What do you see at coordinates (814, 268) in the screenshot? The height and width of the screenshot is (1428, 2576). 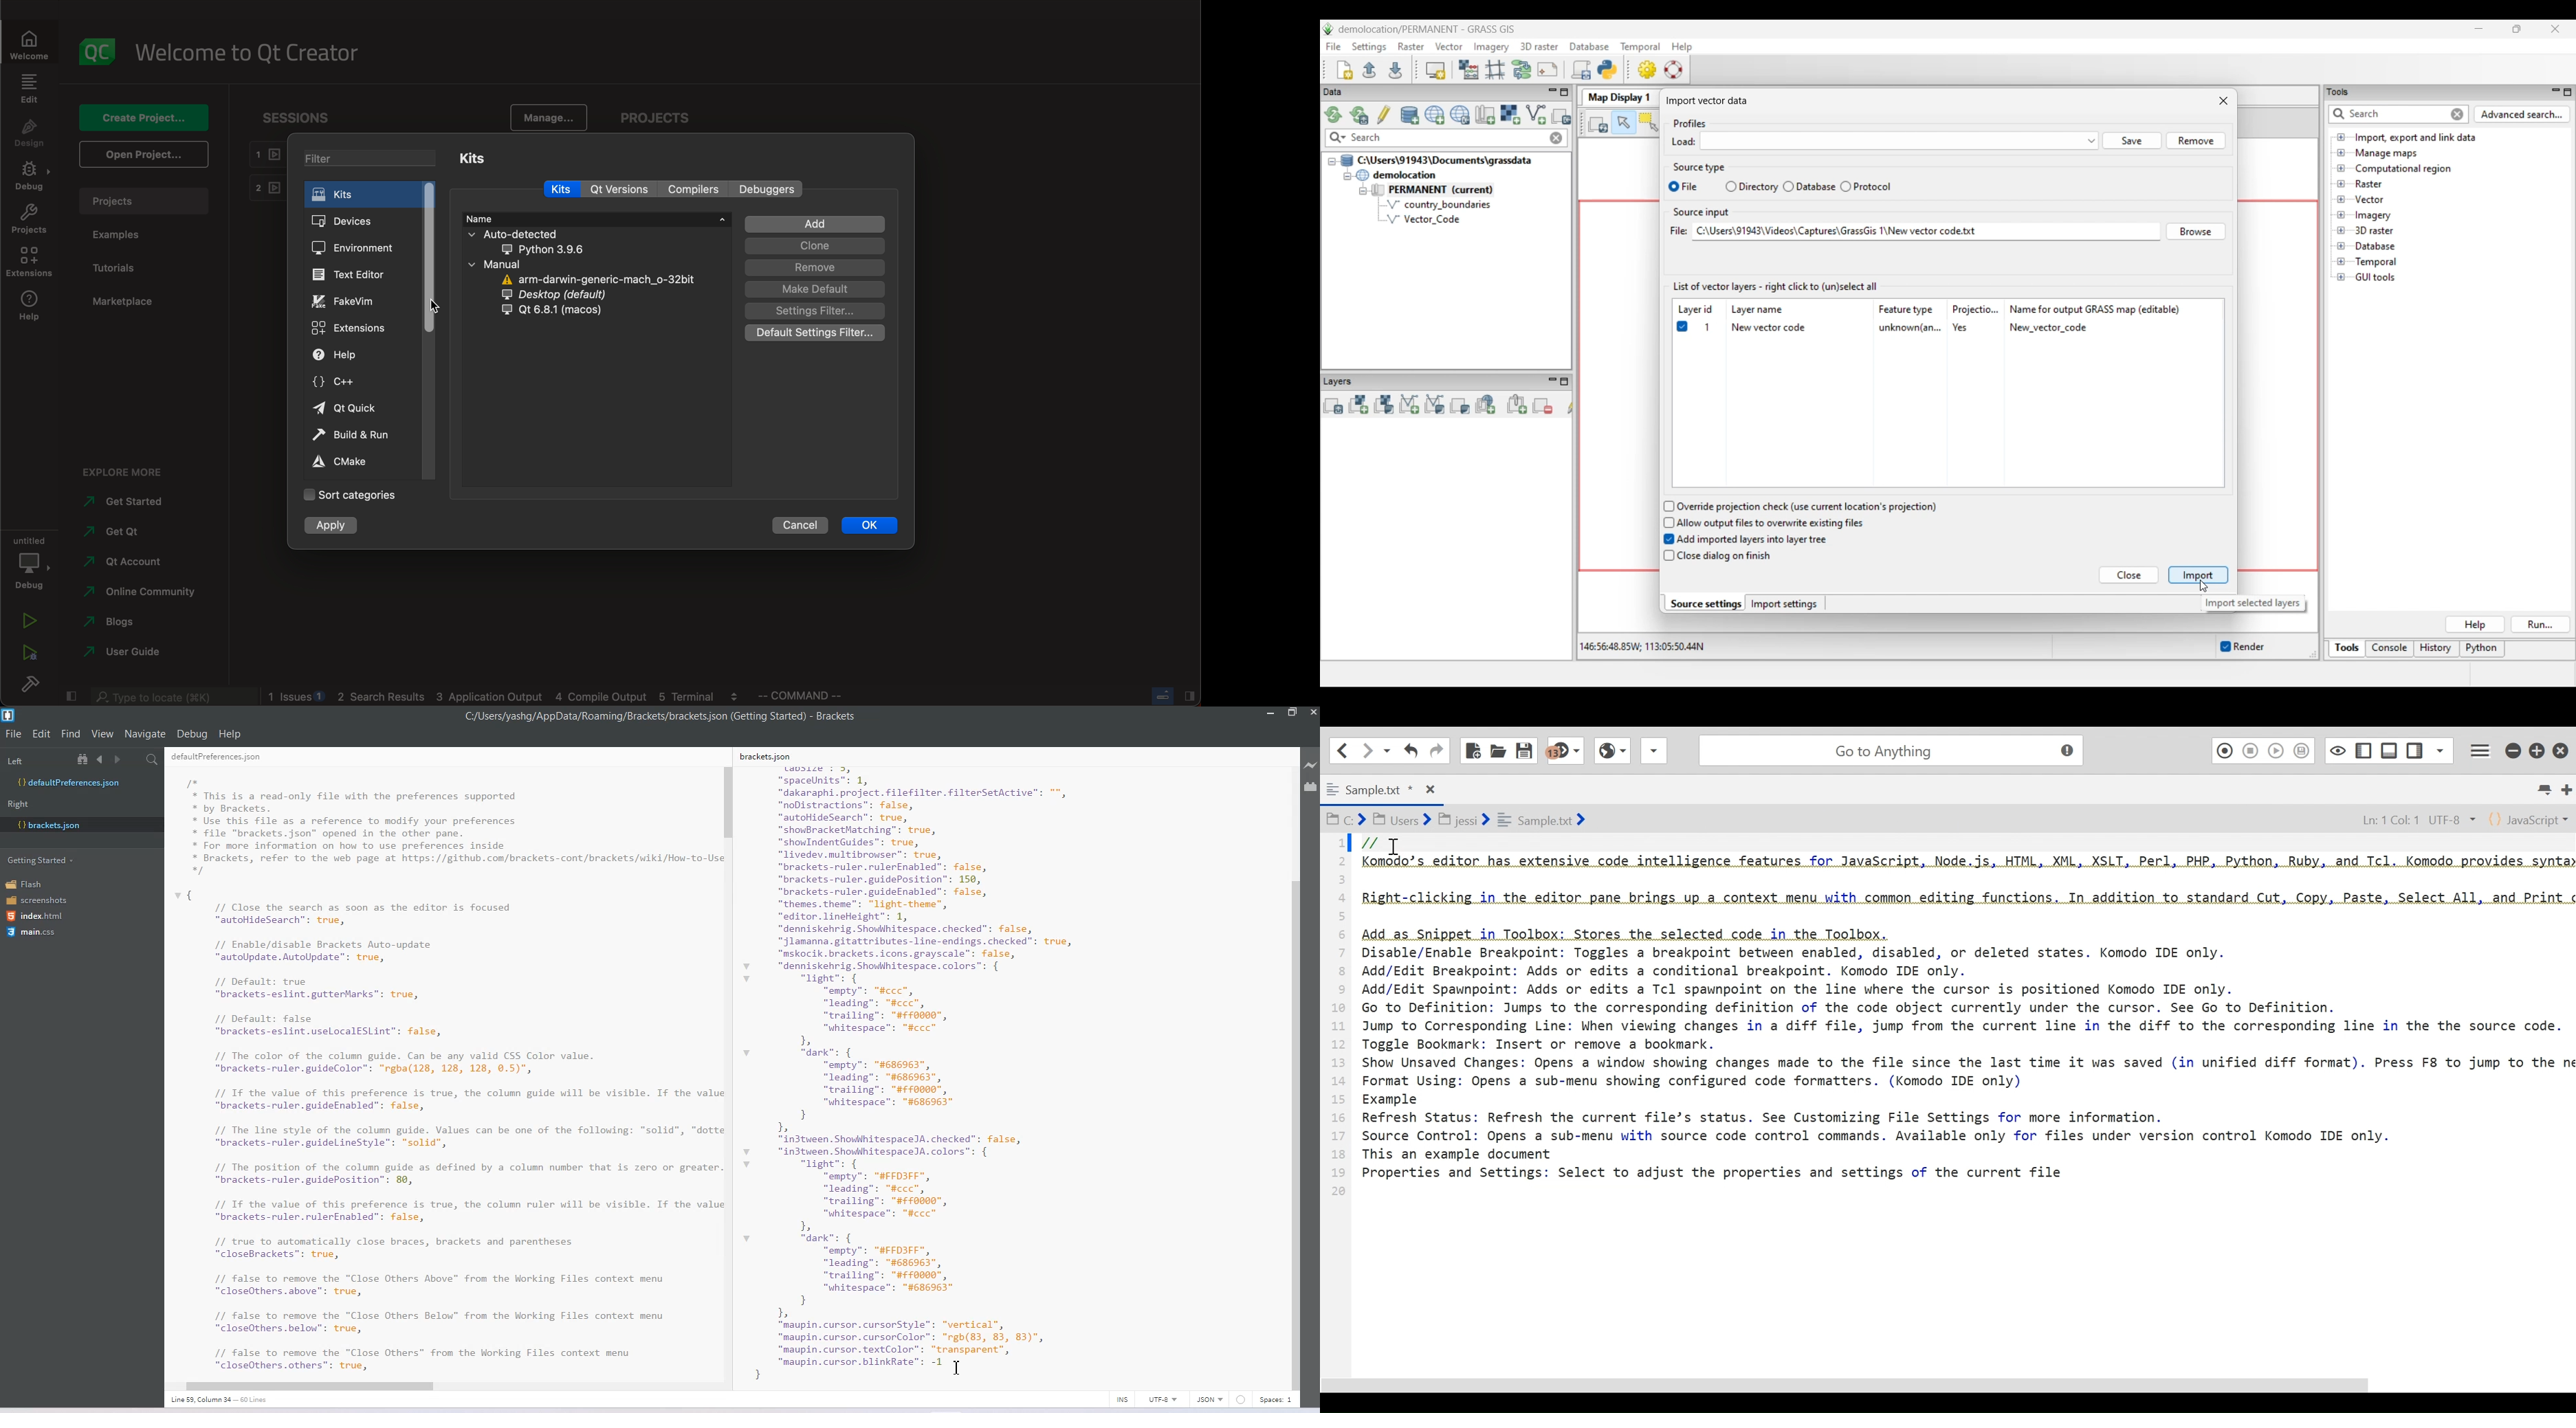 I see `remove` at bounding box center [814, 268].